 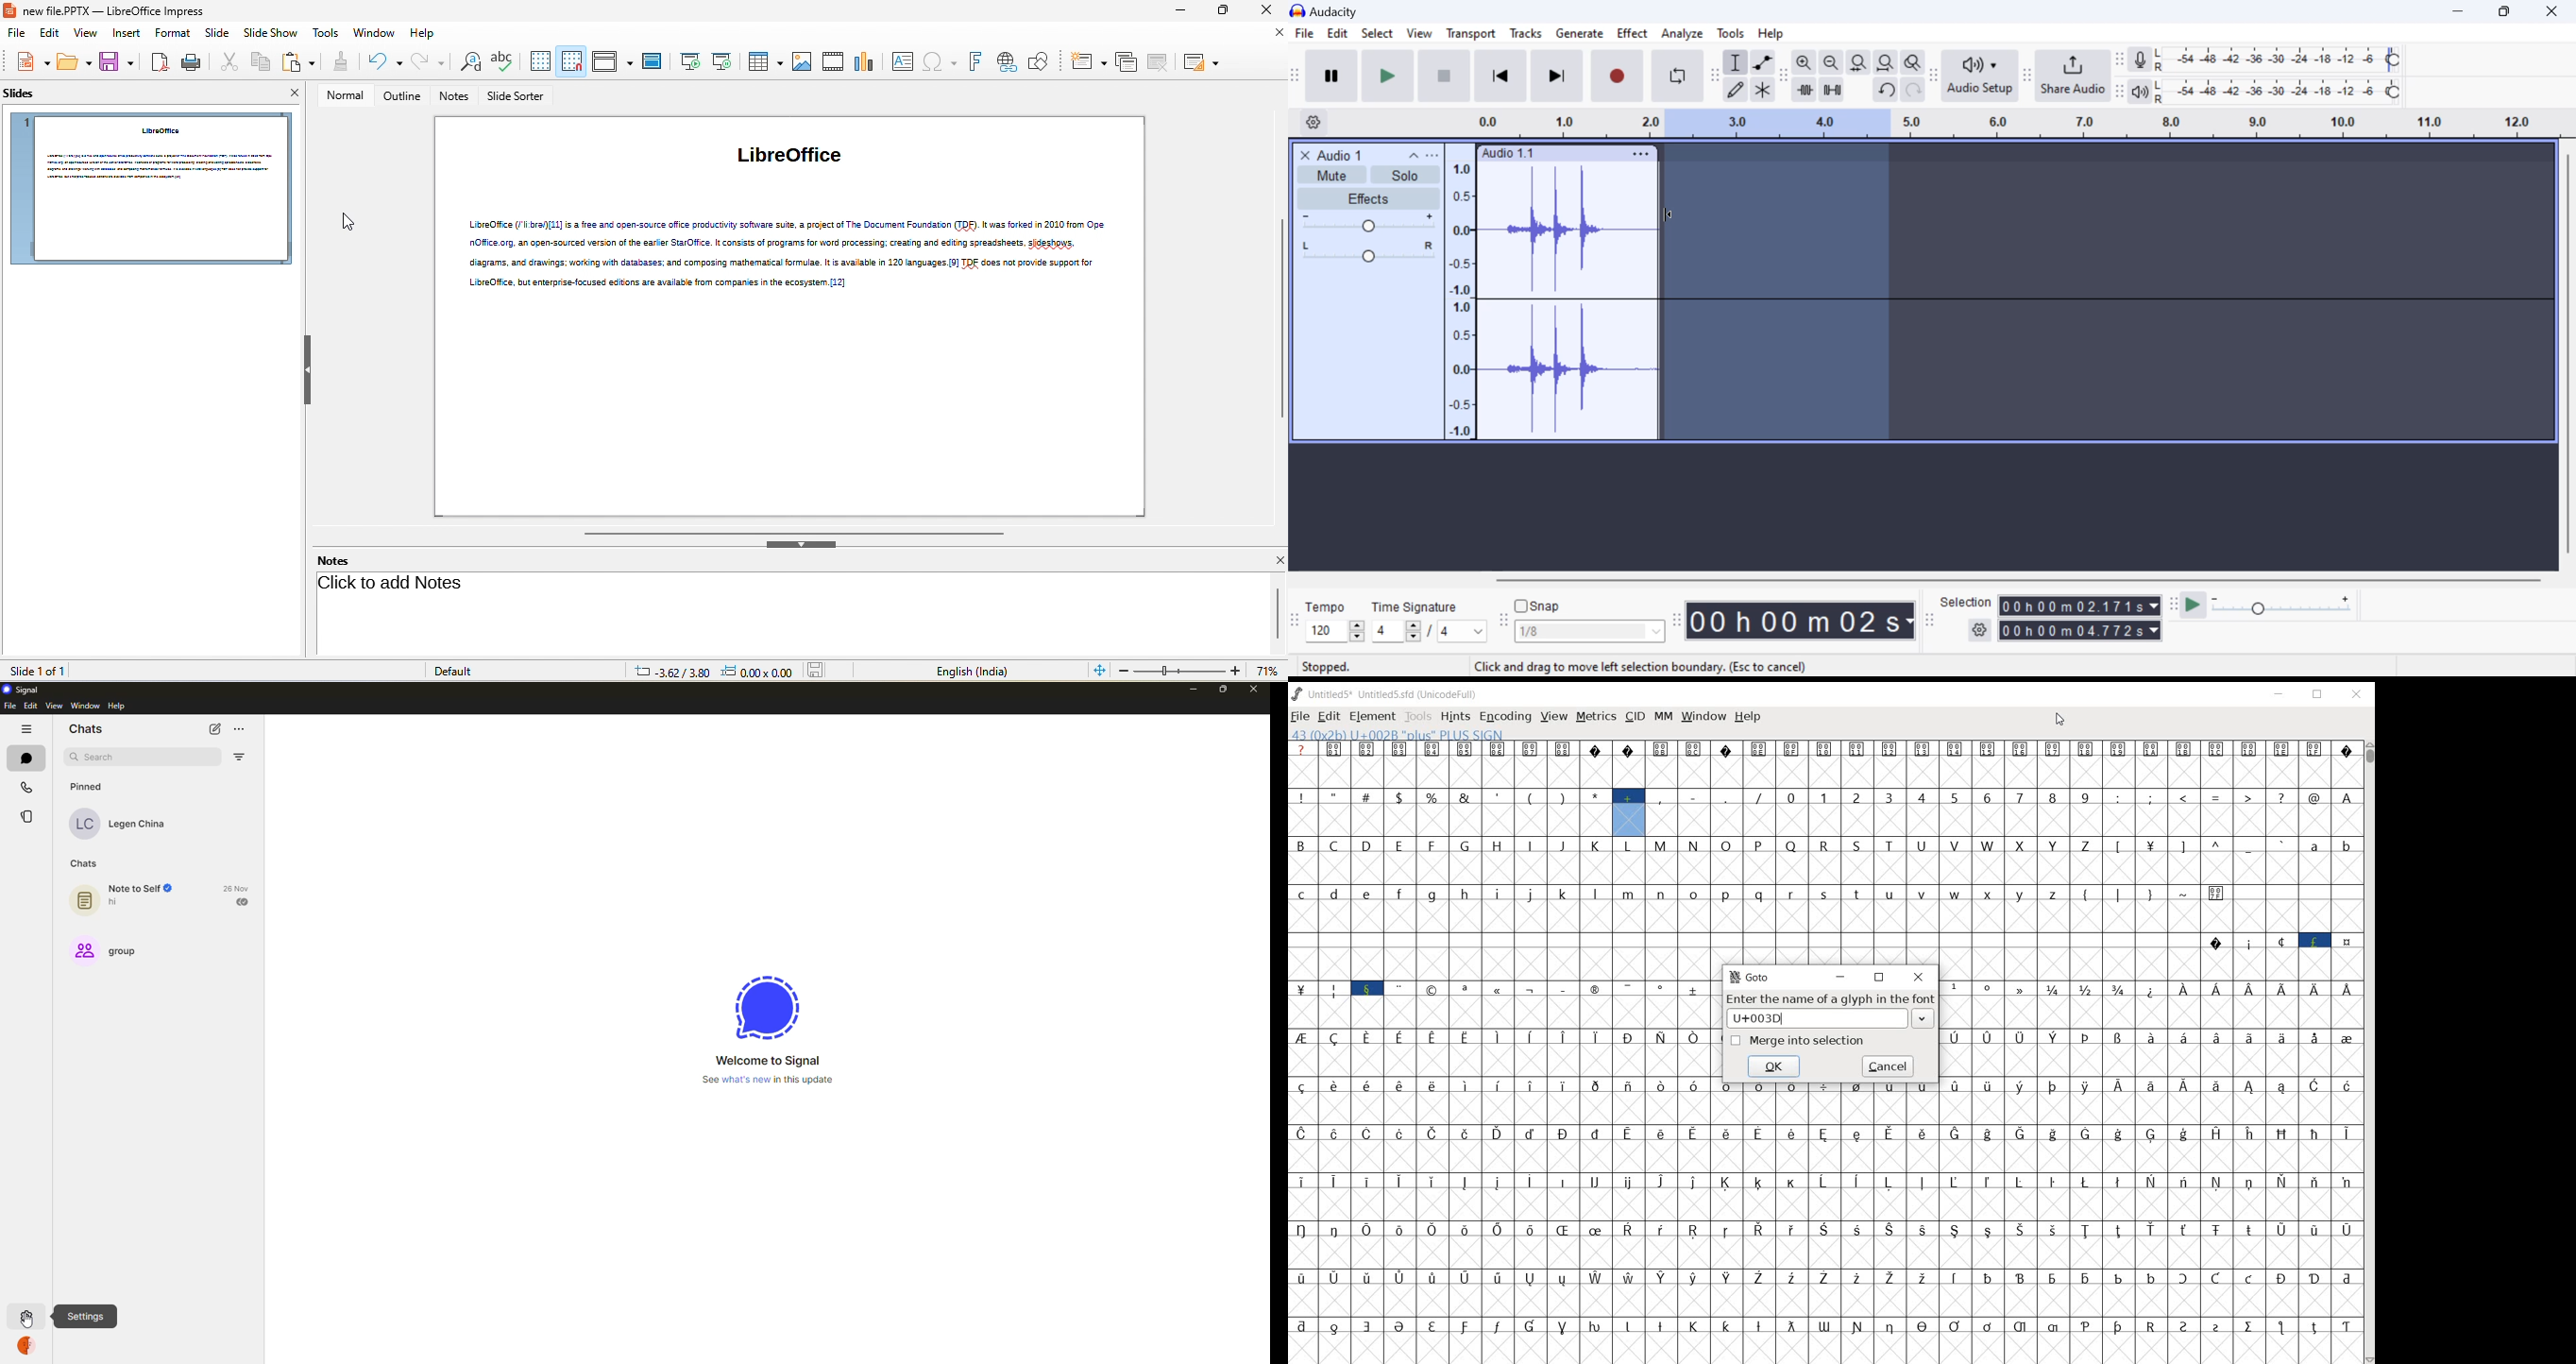 What do you see at coordinates (1303, 34) in the screenshot?
I see `File` at bounding box center [1303, 34].